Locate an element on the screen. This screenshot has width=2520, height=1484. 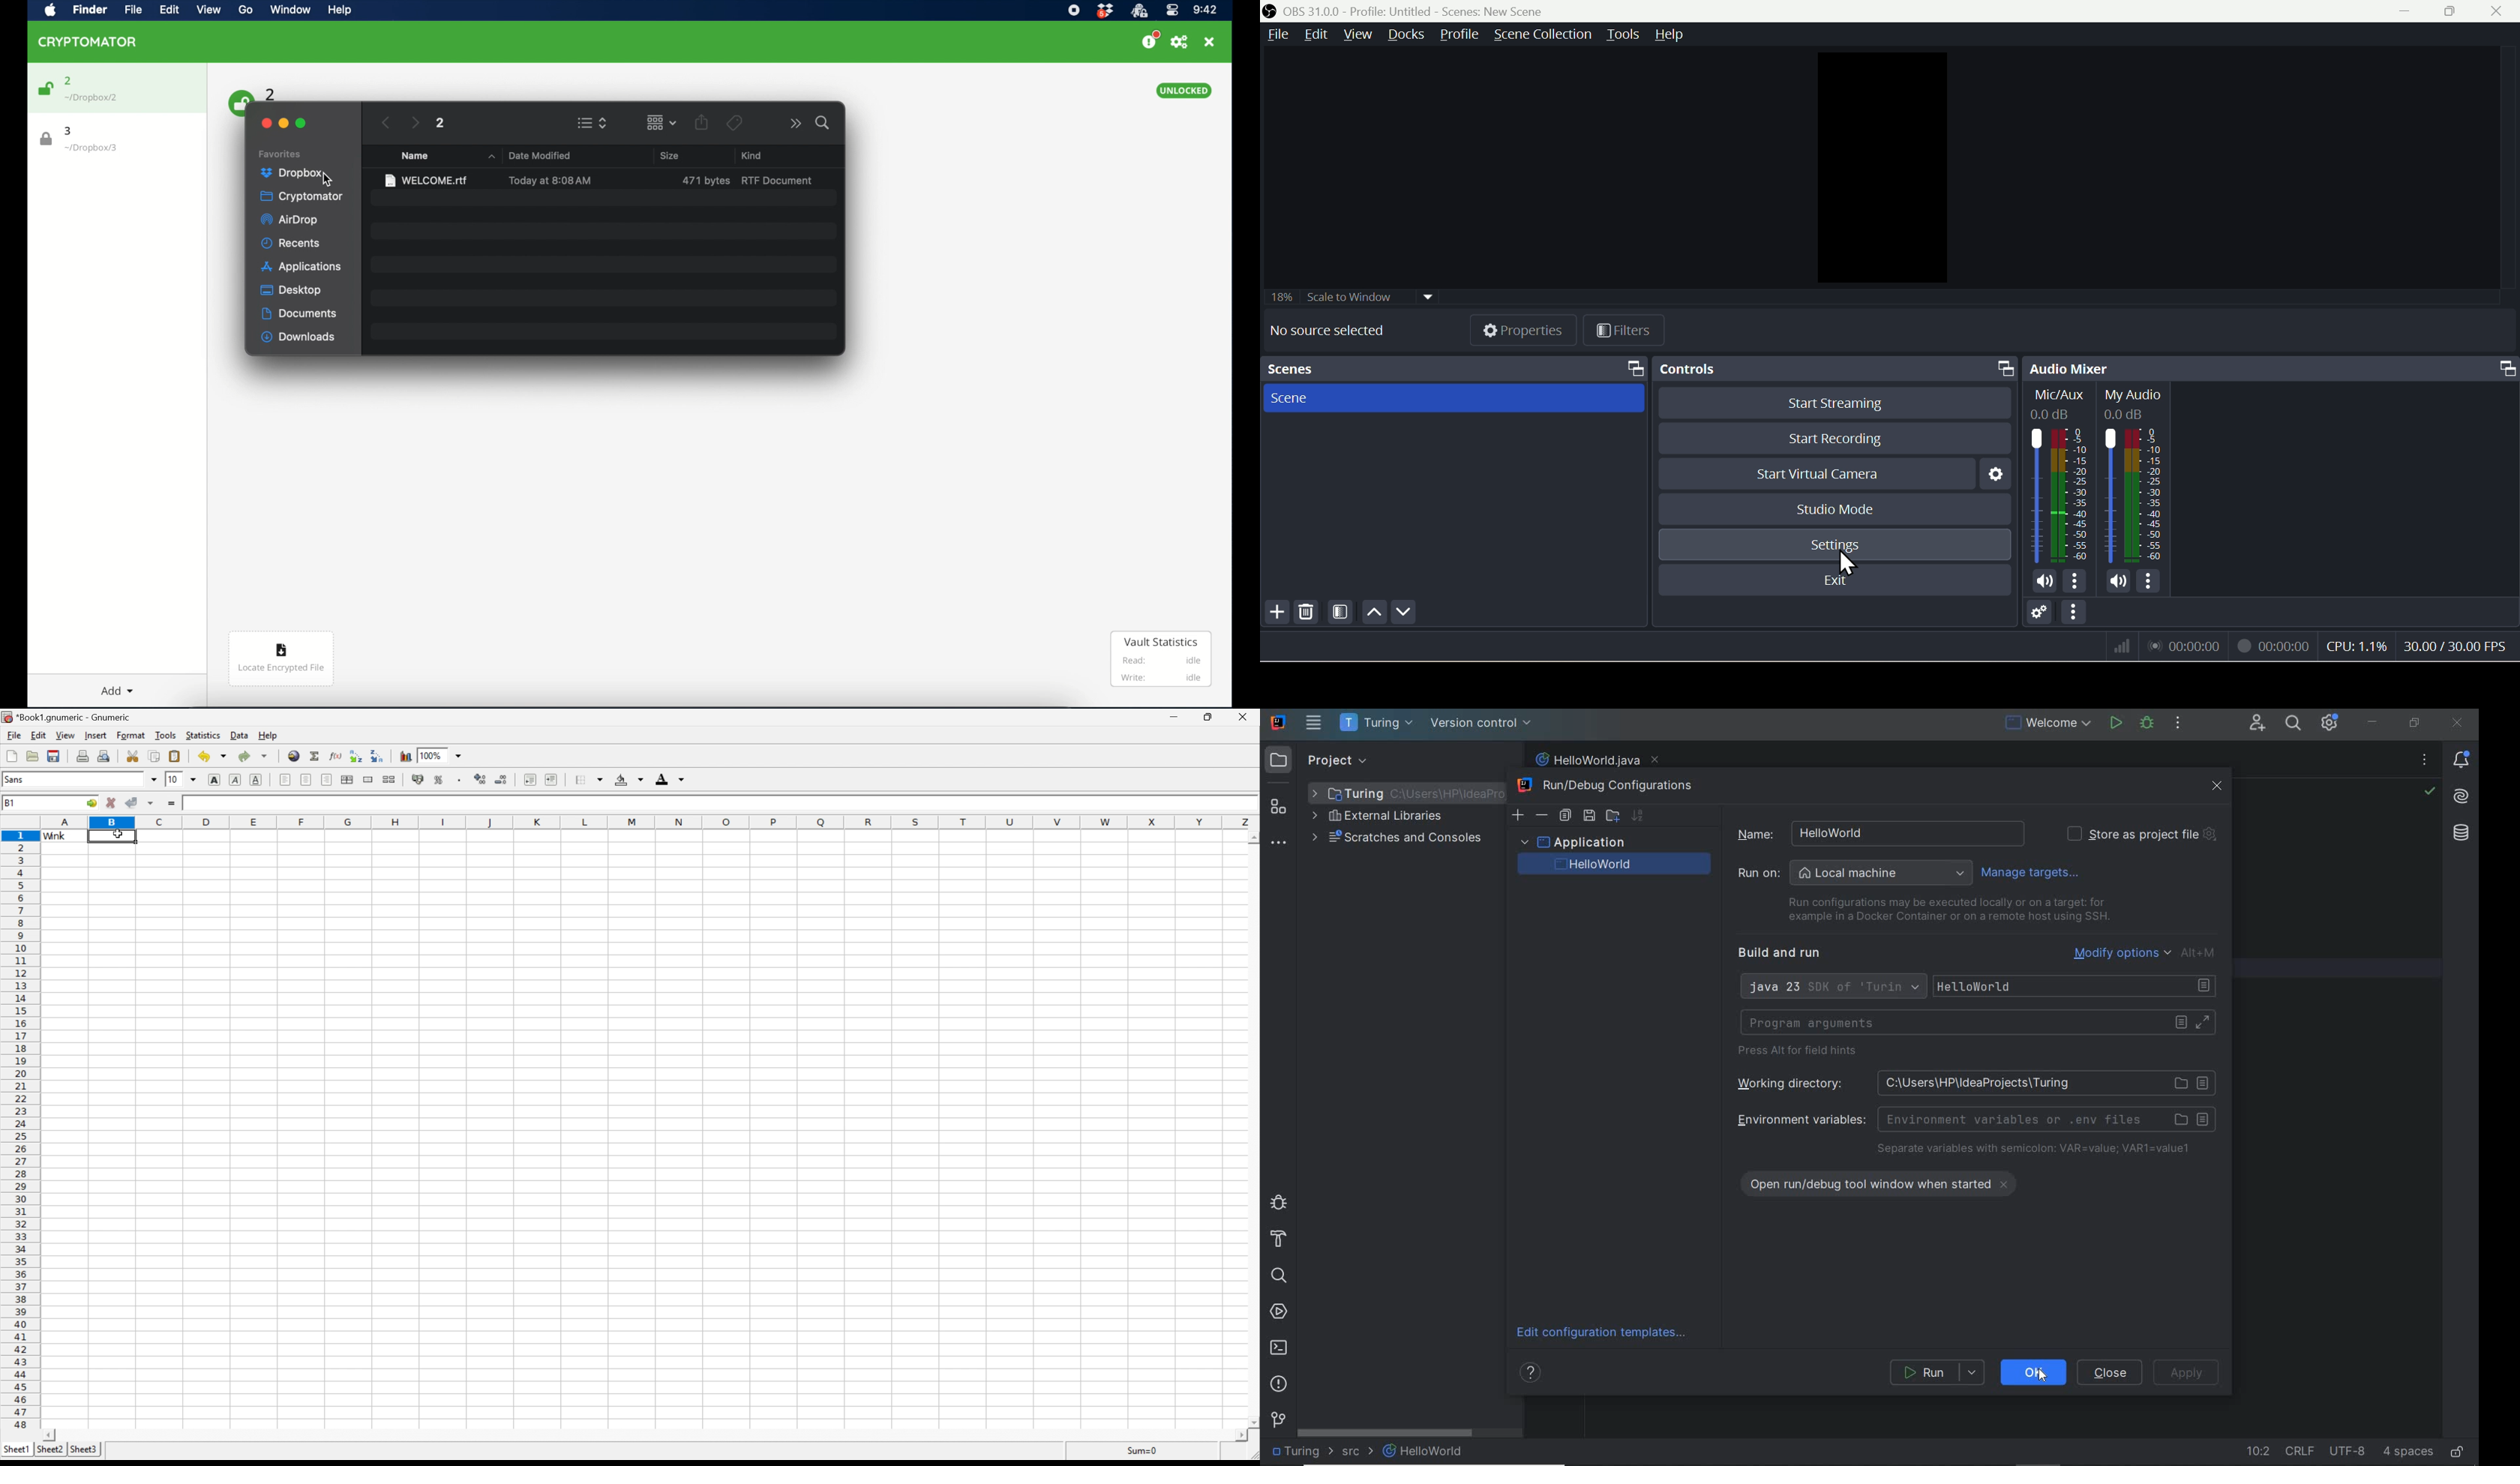
Add file is located at coordinates (1276, 612).